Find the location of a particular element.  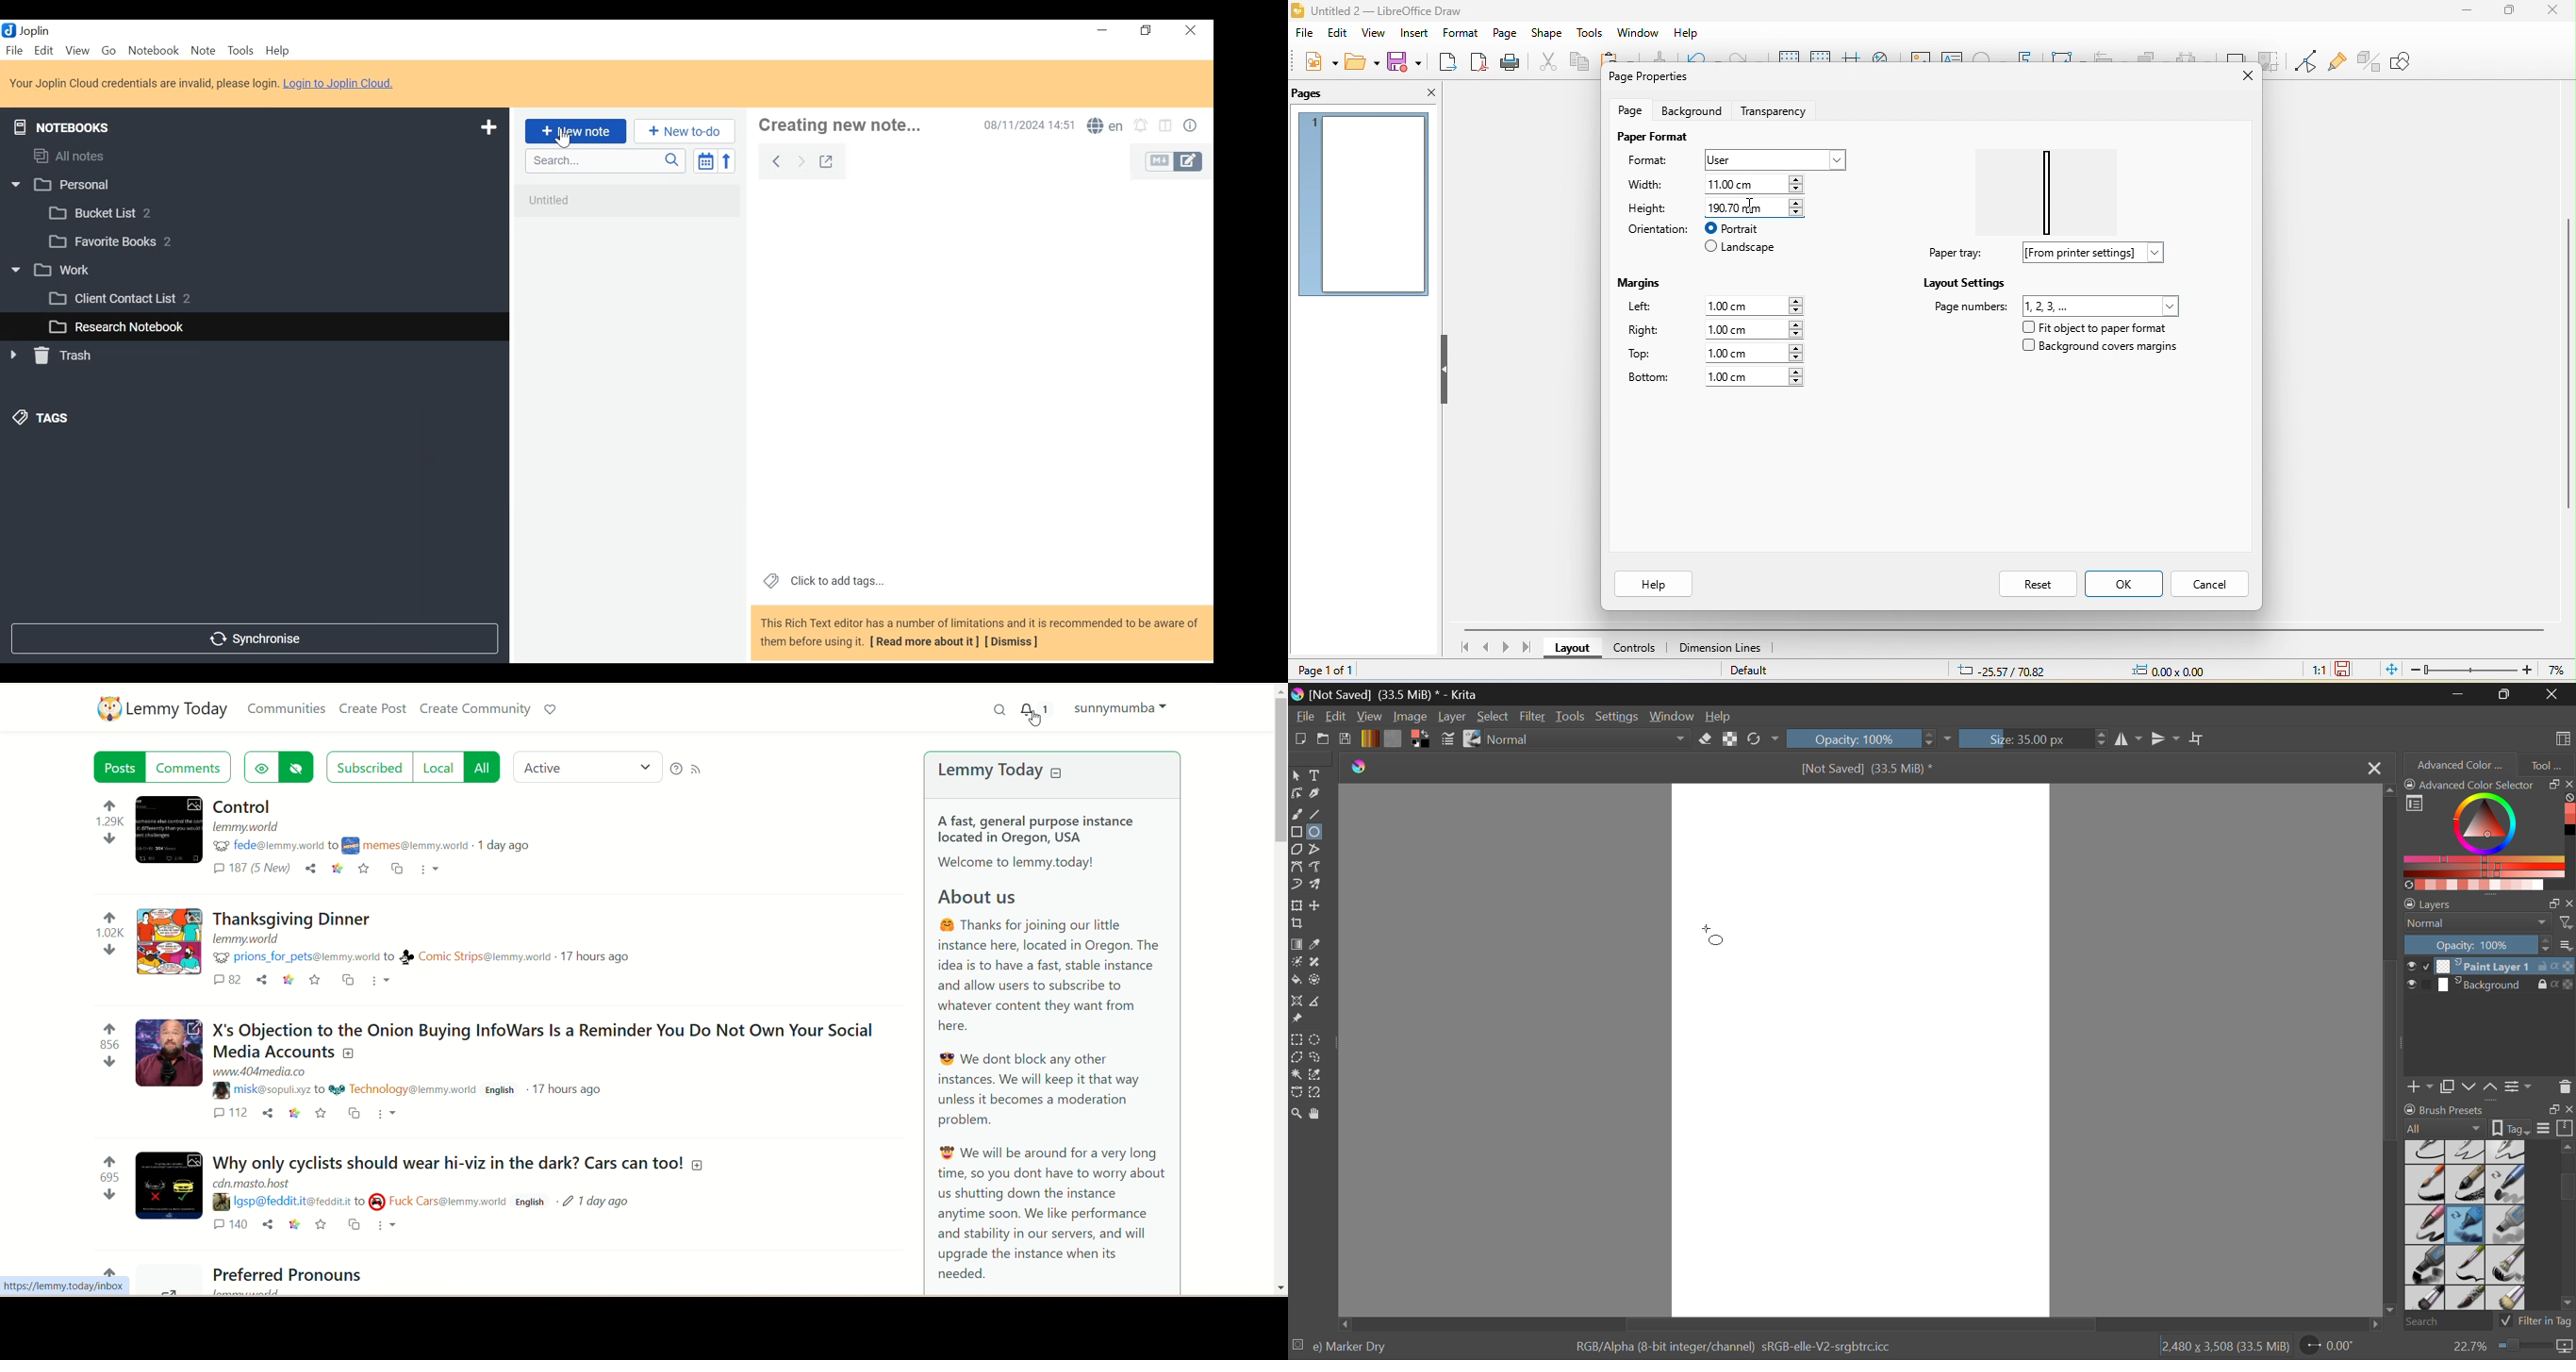

height is located at coordinates (1649, 207).